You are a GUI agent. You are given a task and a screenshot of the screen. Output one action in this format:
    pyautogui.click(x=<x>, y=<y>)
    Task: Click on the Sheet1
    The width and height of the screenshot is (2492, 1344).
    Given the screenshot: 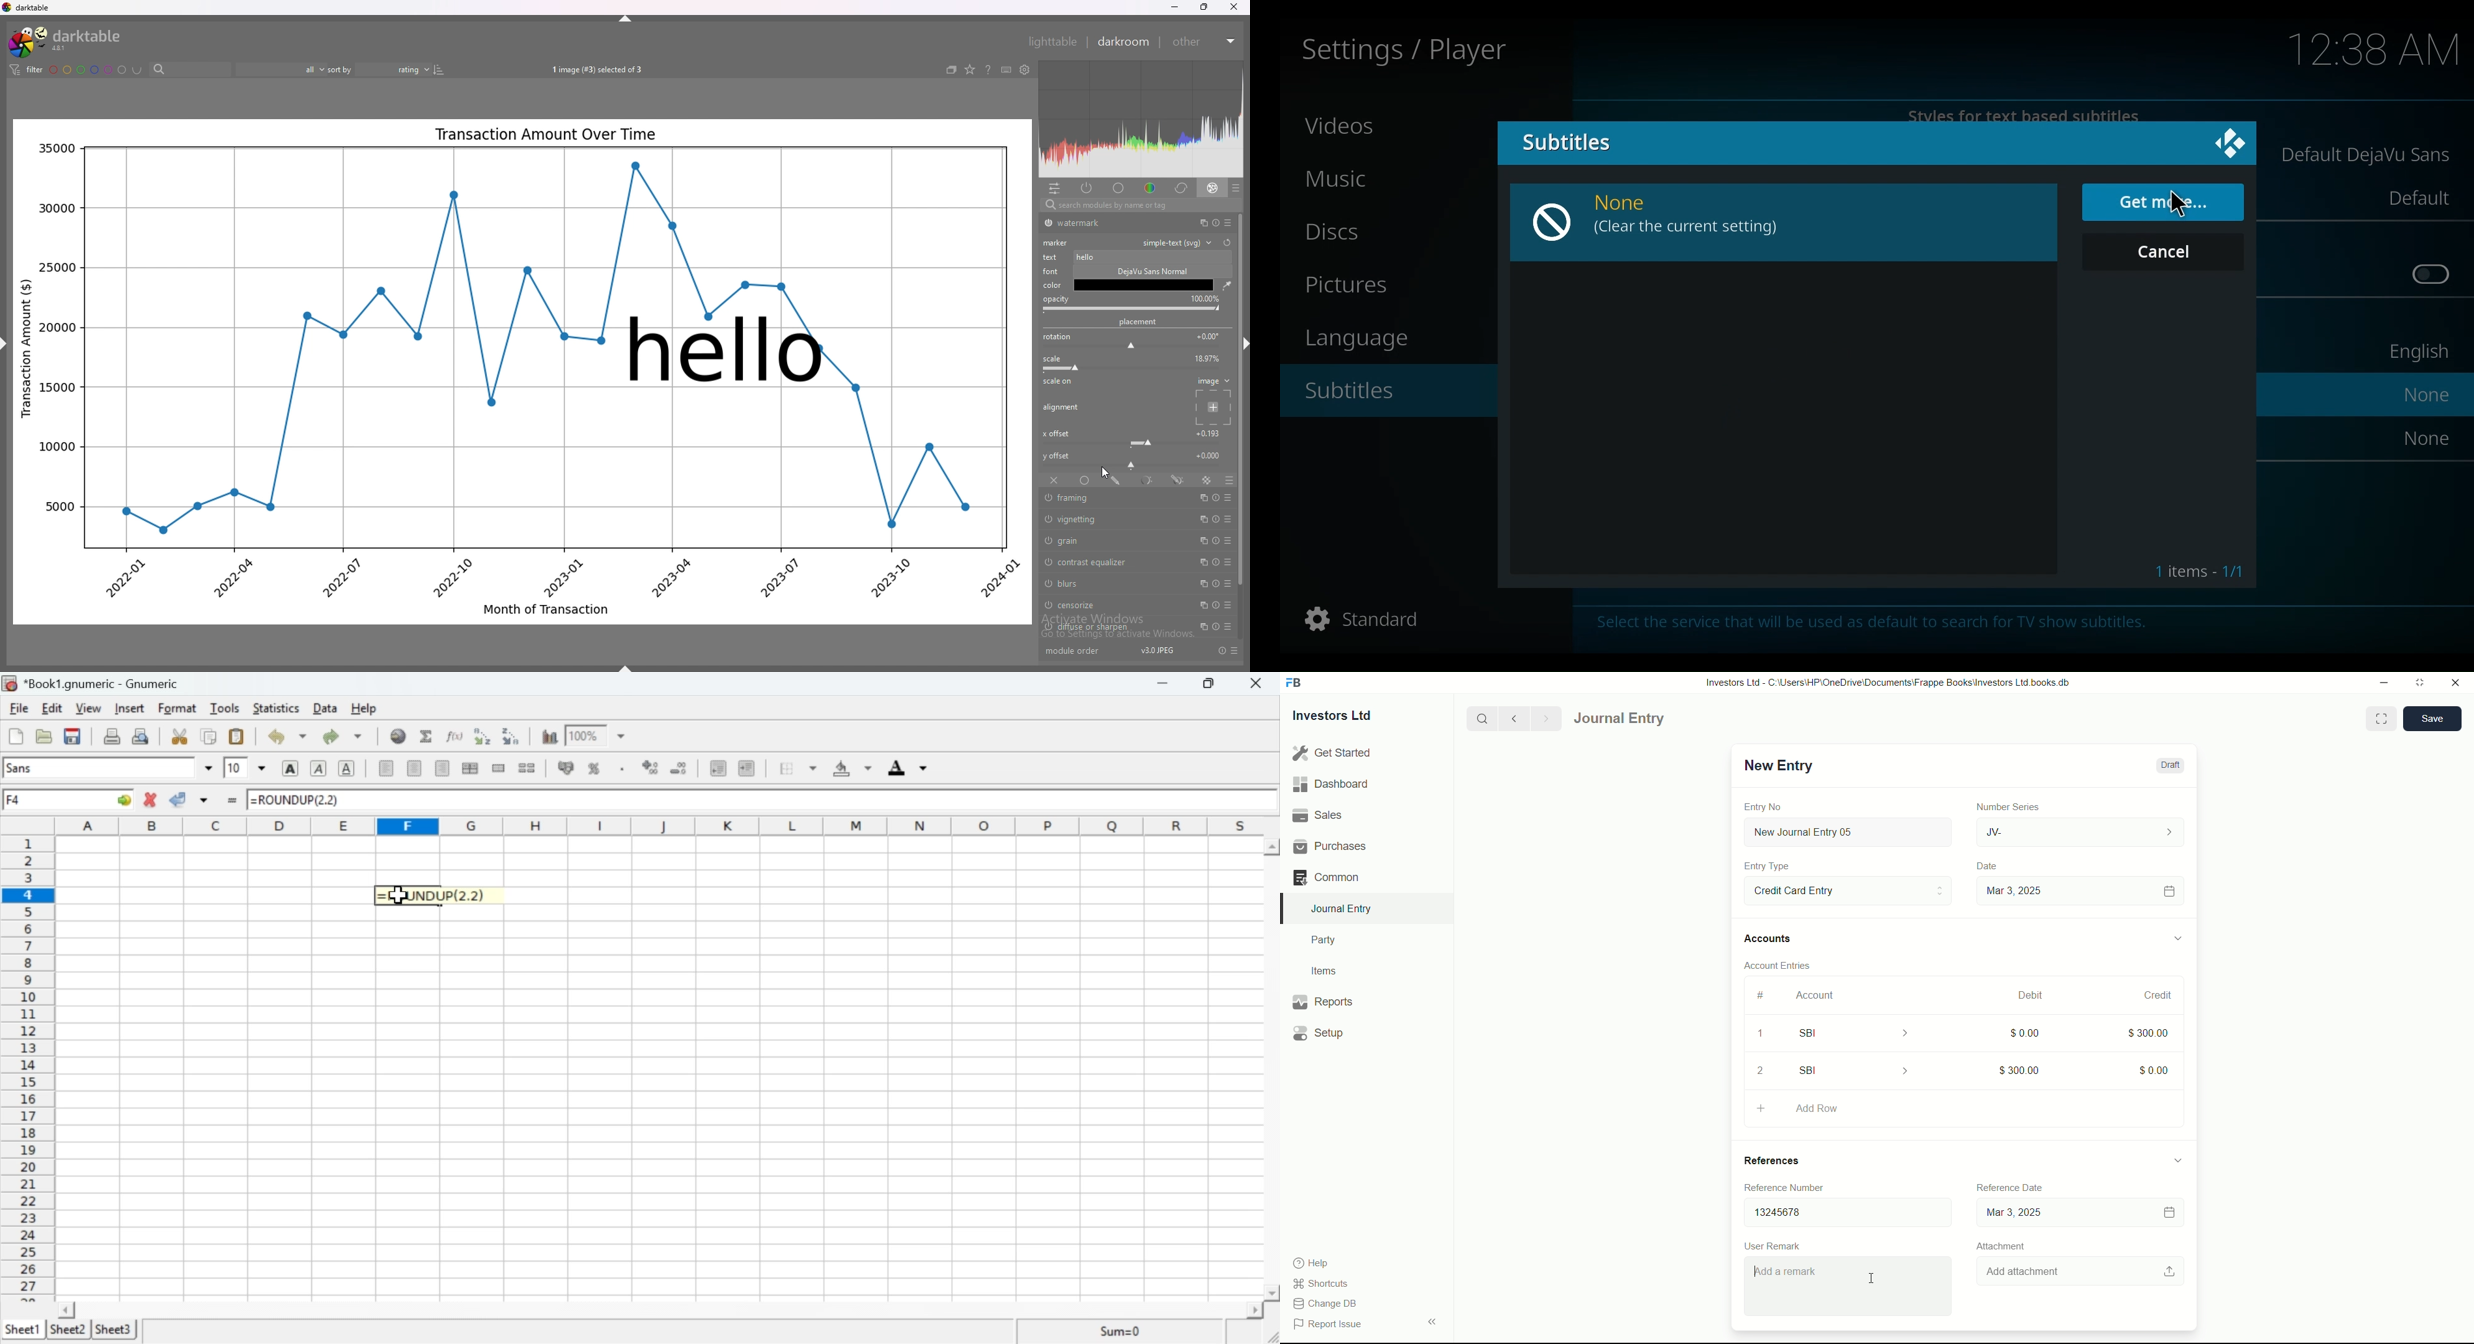 What is the action you would take?
    pyautogui.click(x=23, y=1324)
    